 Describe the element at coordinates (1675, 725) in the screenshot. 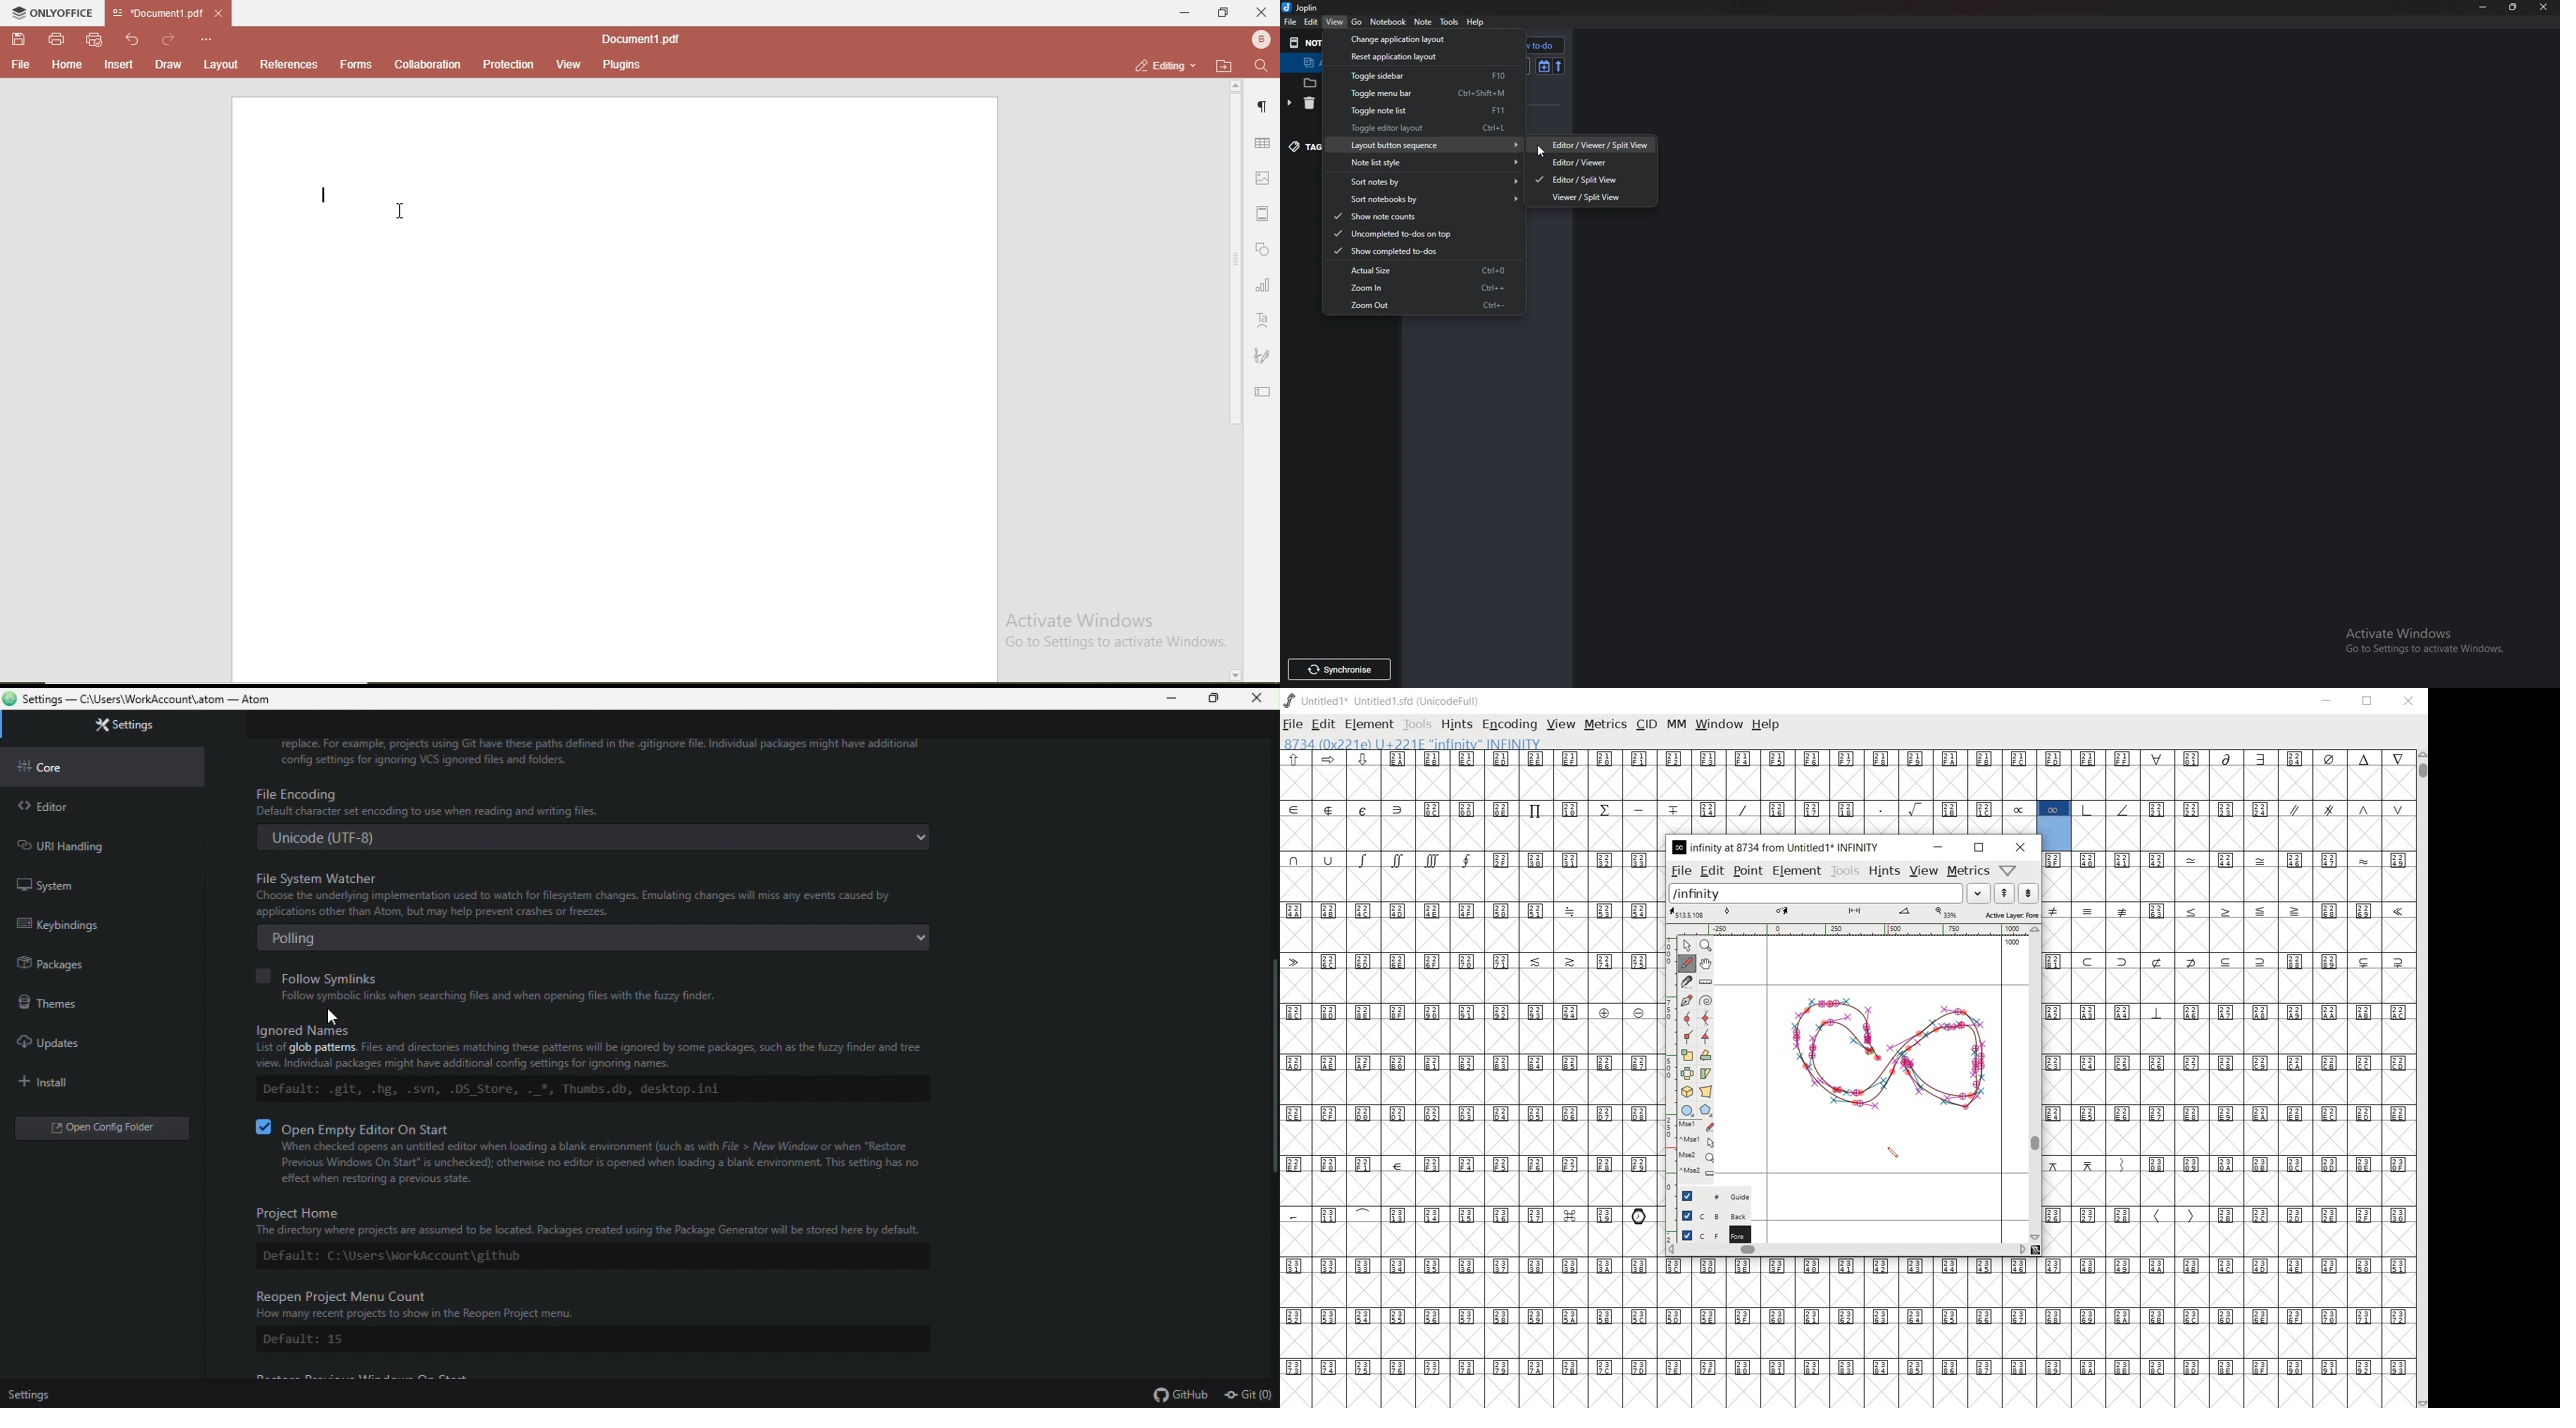

I see `mm` at that location.